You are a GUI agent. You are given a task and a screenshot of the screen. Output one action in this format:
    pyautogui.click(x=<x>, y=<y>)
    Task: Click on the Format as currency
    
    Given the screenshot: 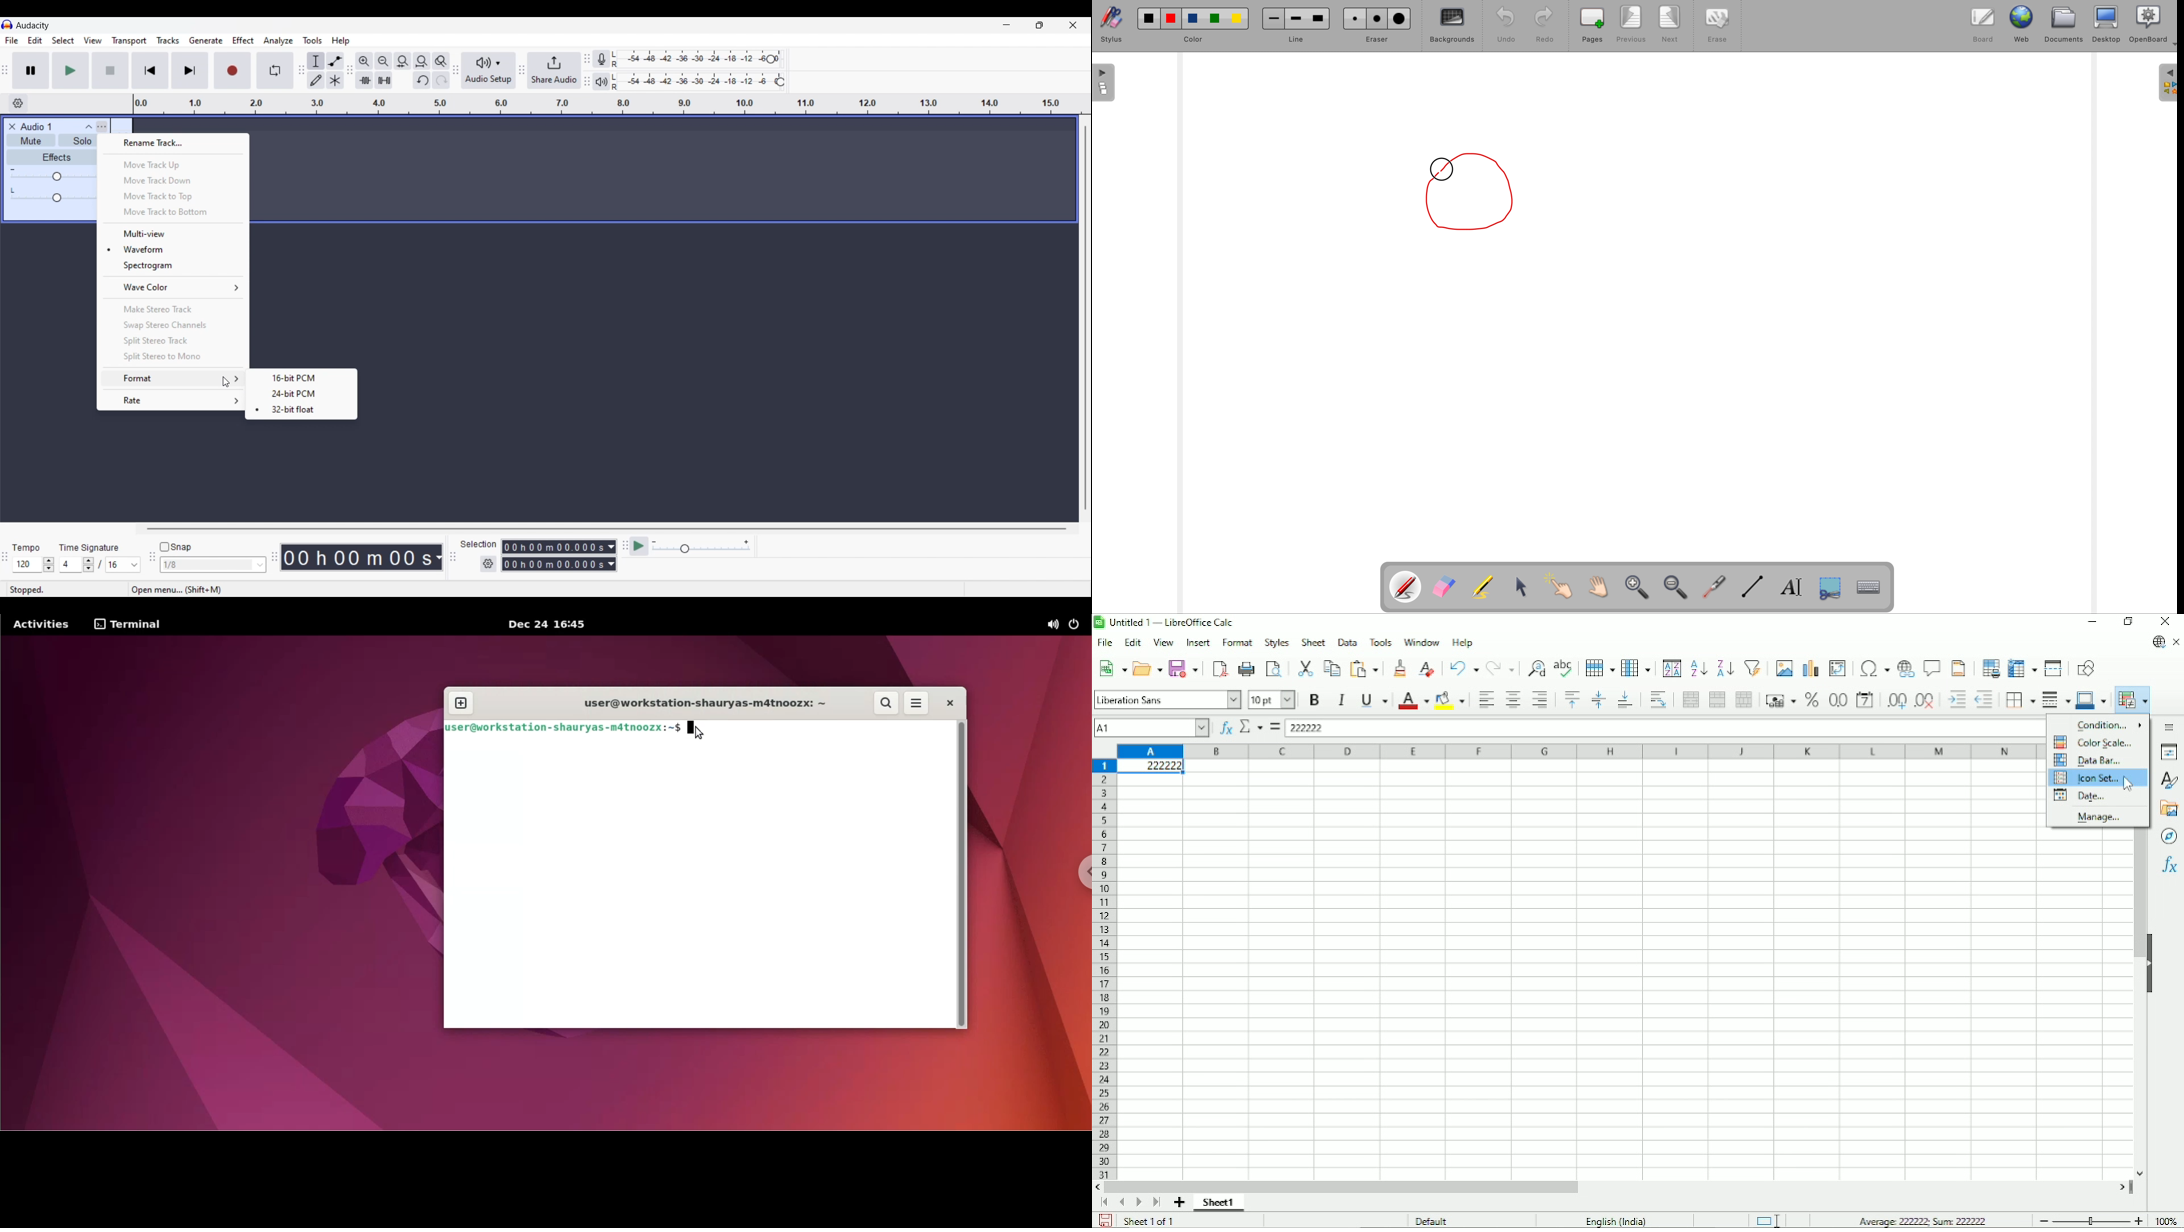 What is the action you would take?
    pyautogui.click(x=1780, y=700)
    